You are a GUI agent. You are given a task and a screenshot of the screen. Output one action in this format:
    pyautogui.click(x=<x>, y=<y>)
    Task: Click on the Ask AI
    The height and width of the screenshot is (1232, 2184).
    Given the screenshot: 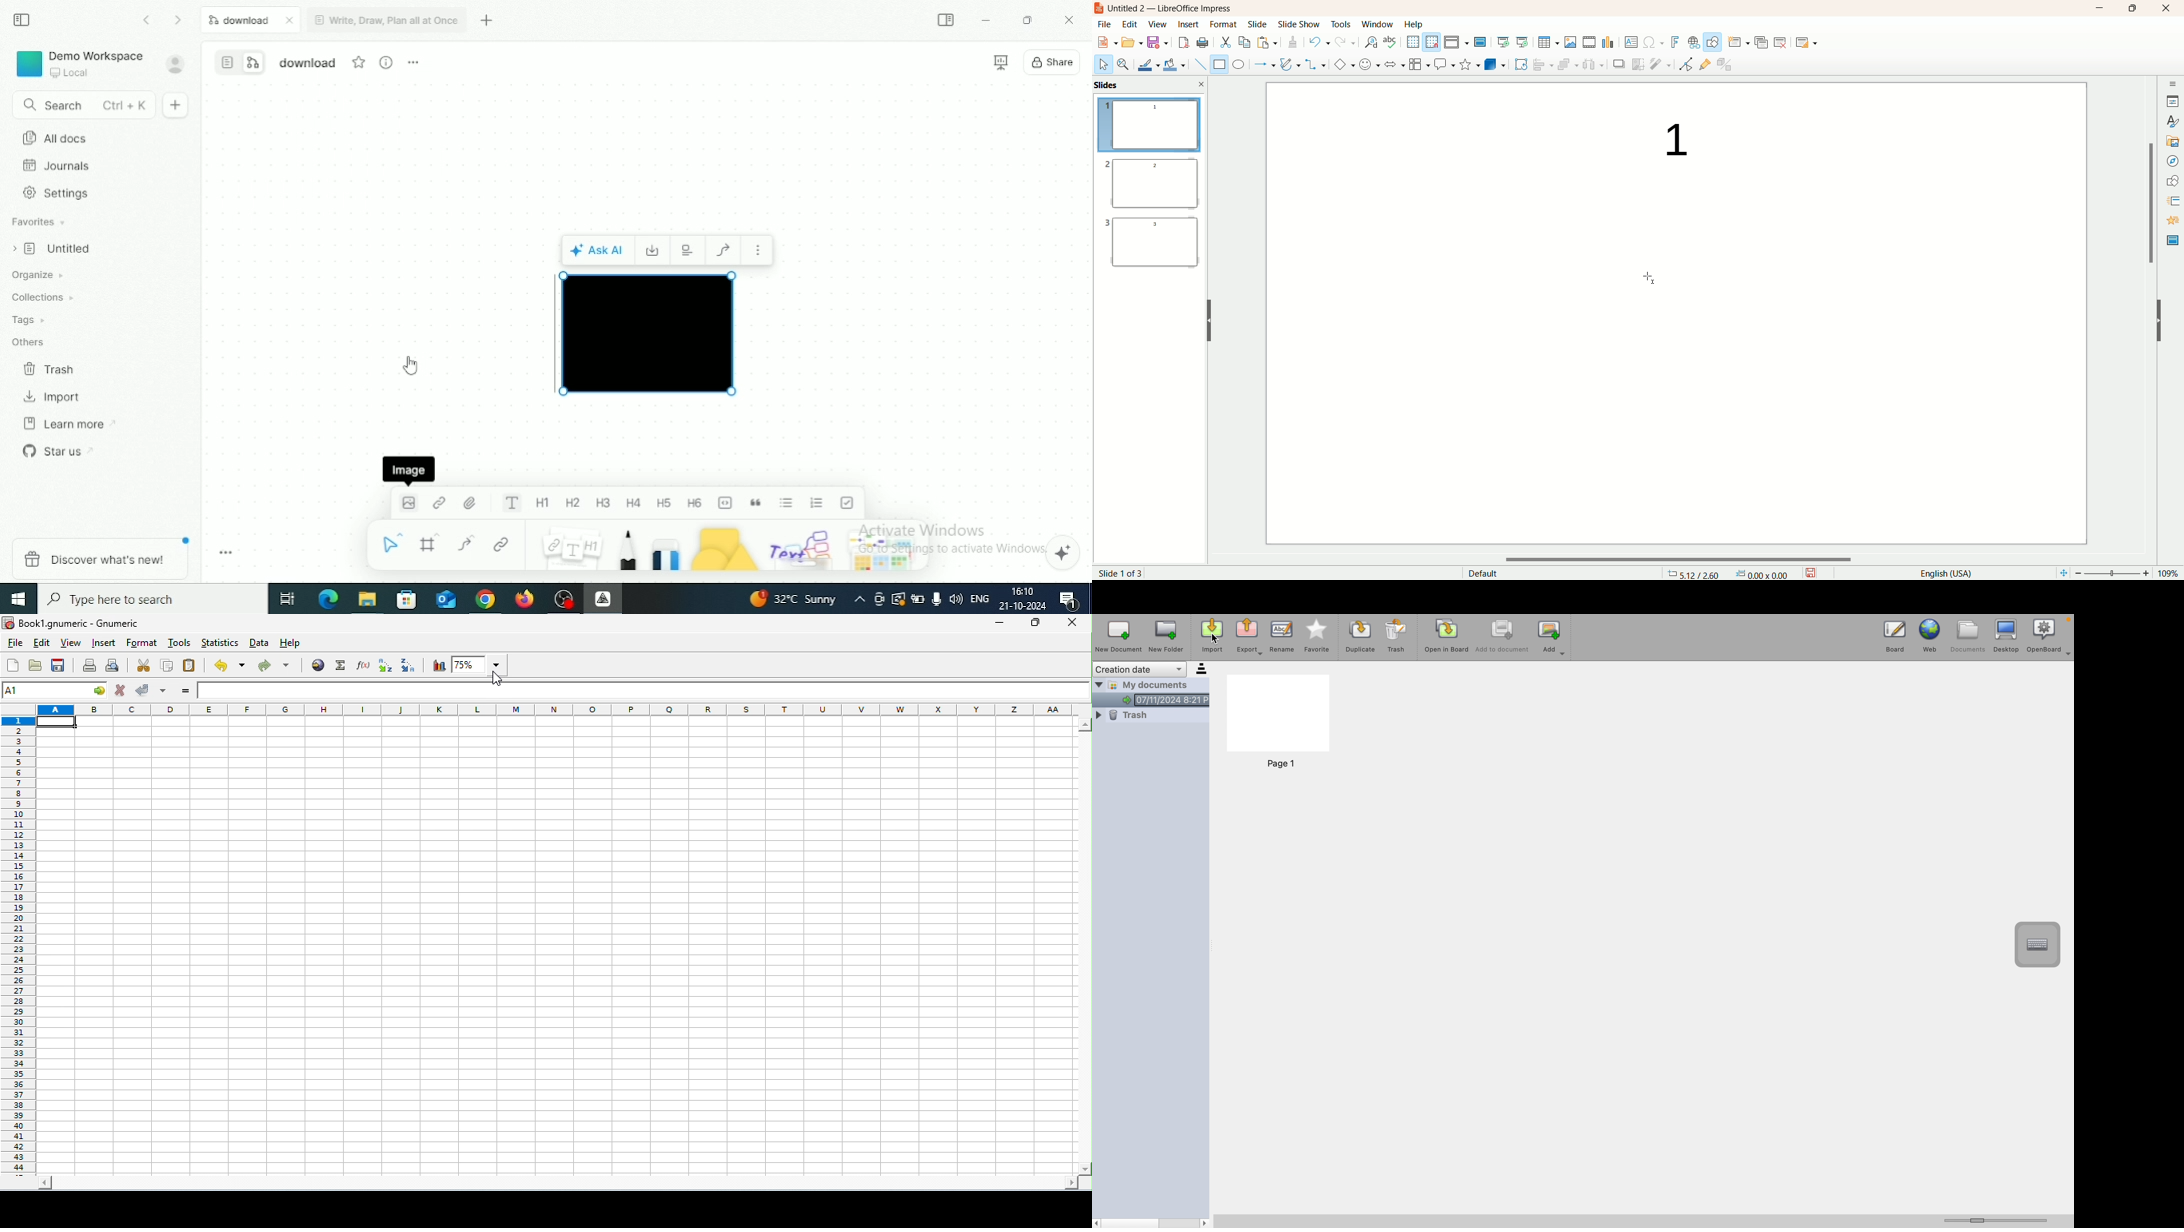 What is the action you would take?
    pyautogui.click(x=598, y=250)
    